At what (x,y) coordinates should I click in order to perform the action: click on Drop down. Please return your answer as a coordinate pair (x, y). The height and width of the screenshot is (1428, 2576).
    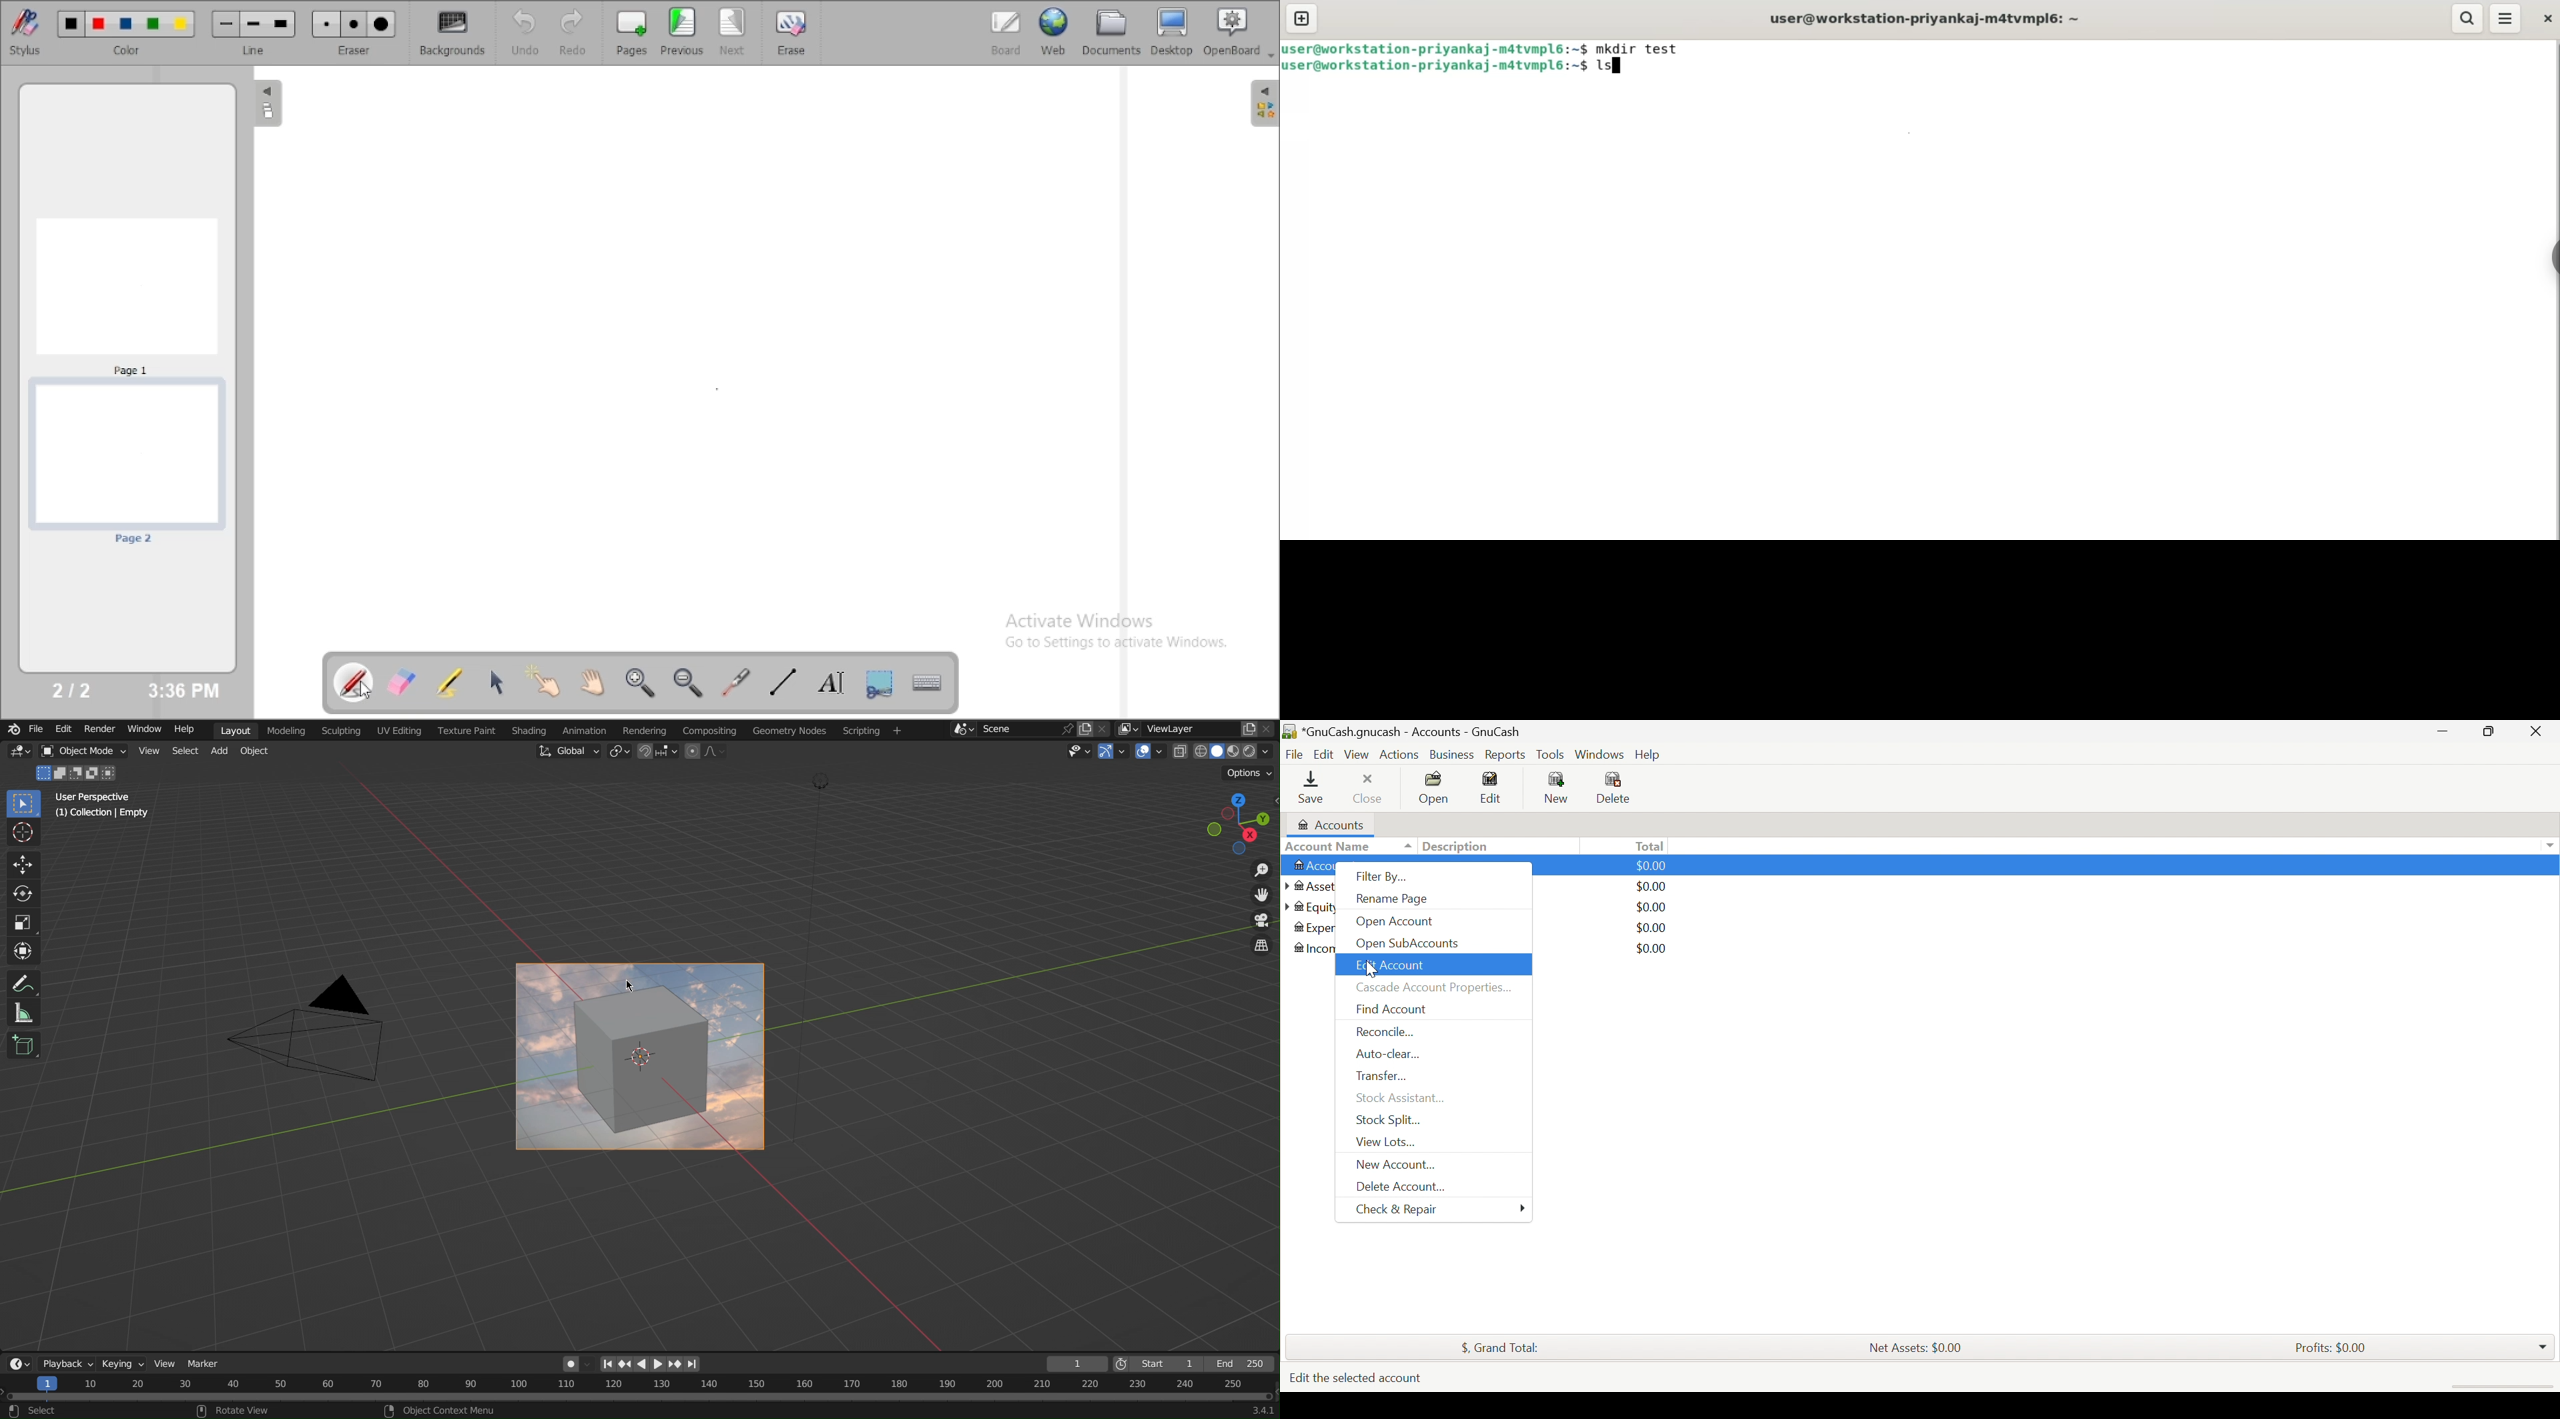
    Looking at the image, I should click on (2550, 844).